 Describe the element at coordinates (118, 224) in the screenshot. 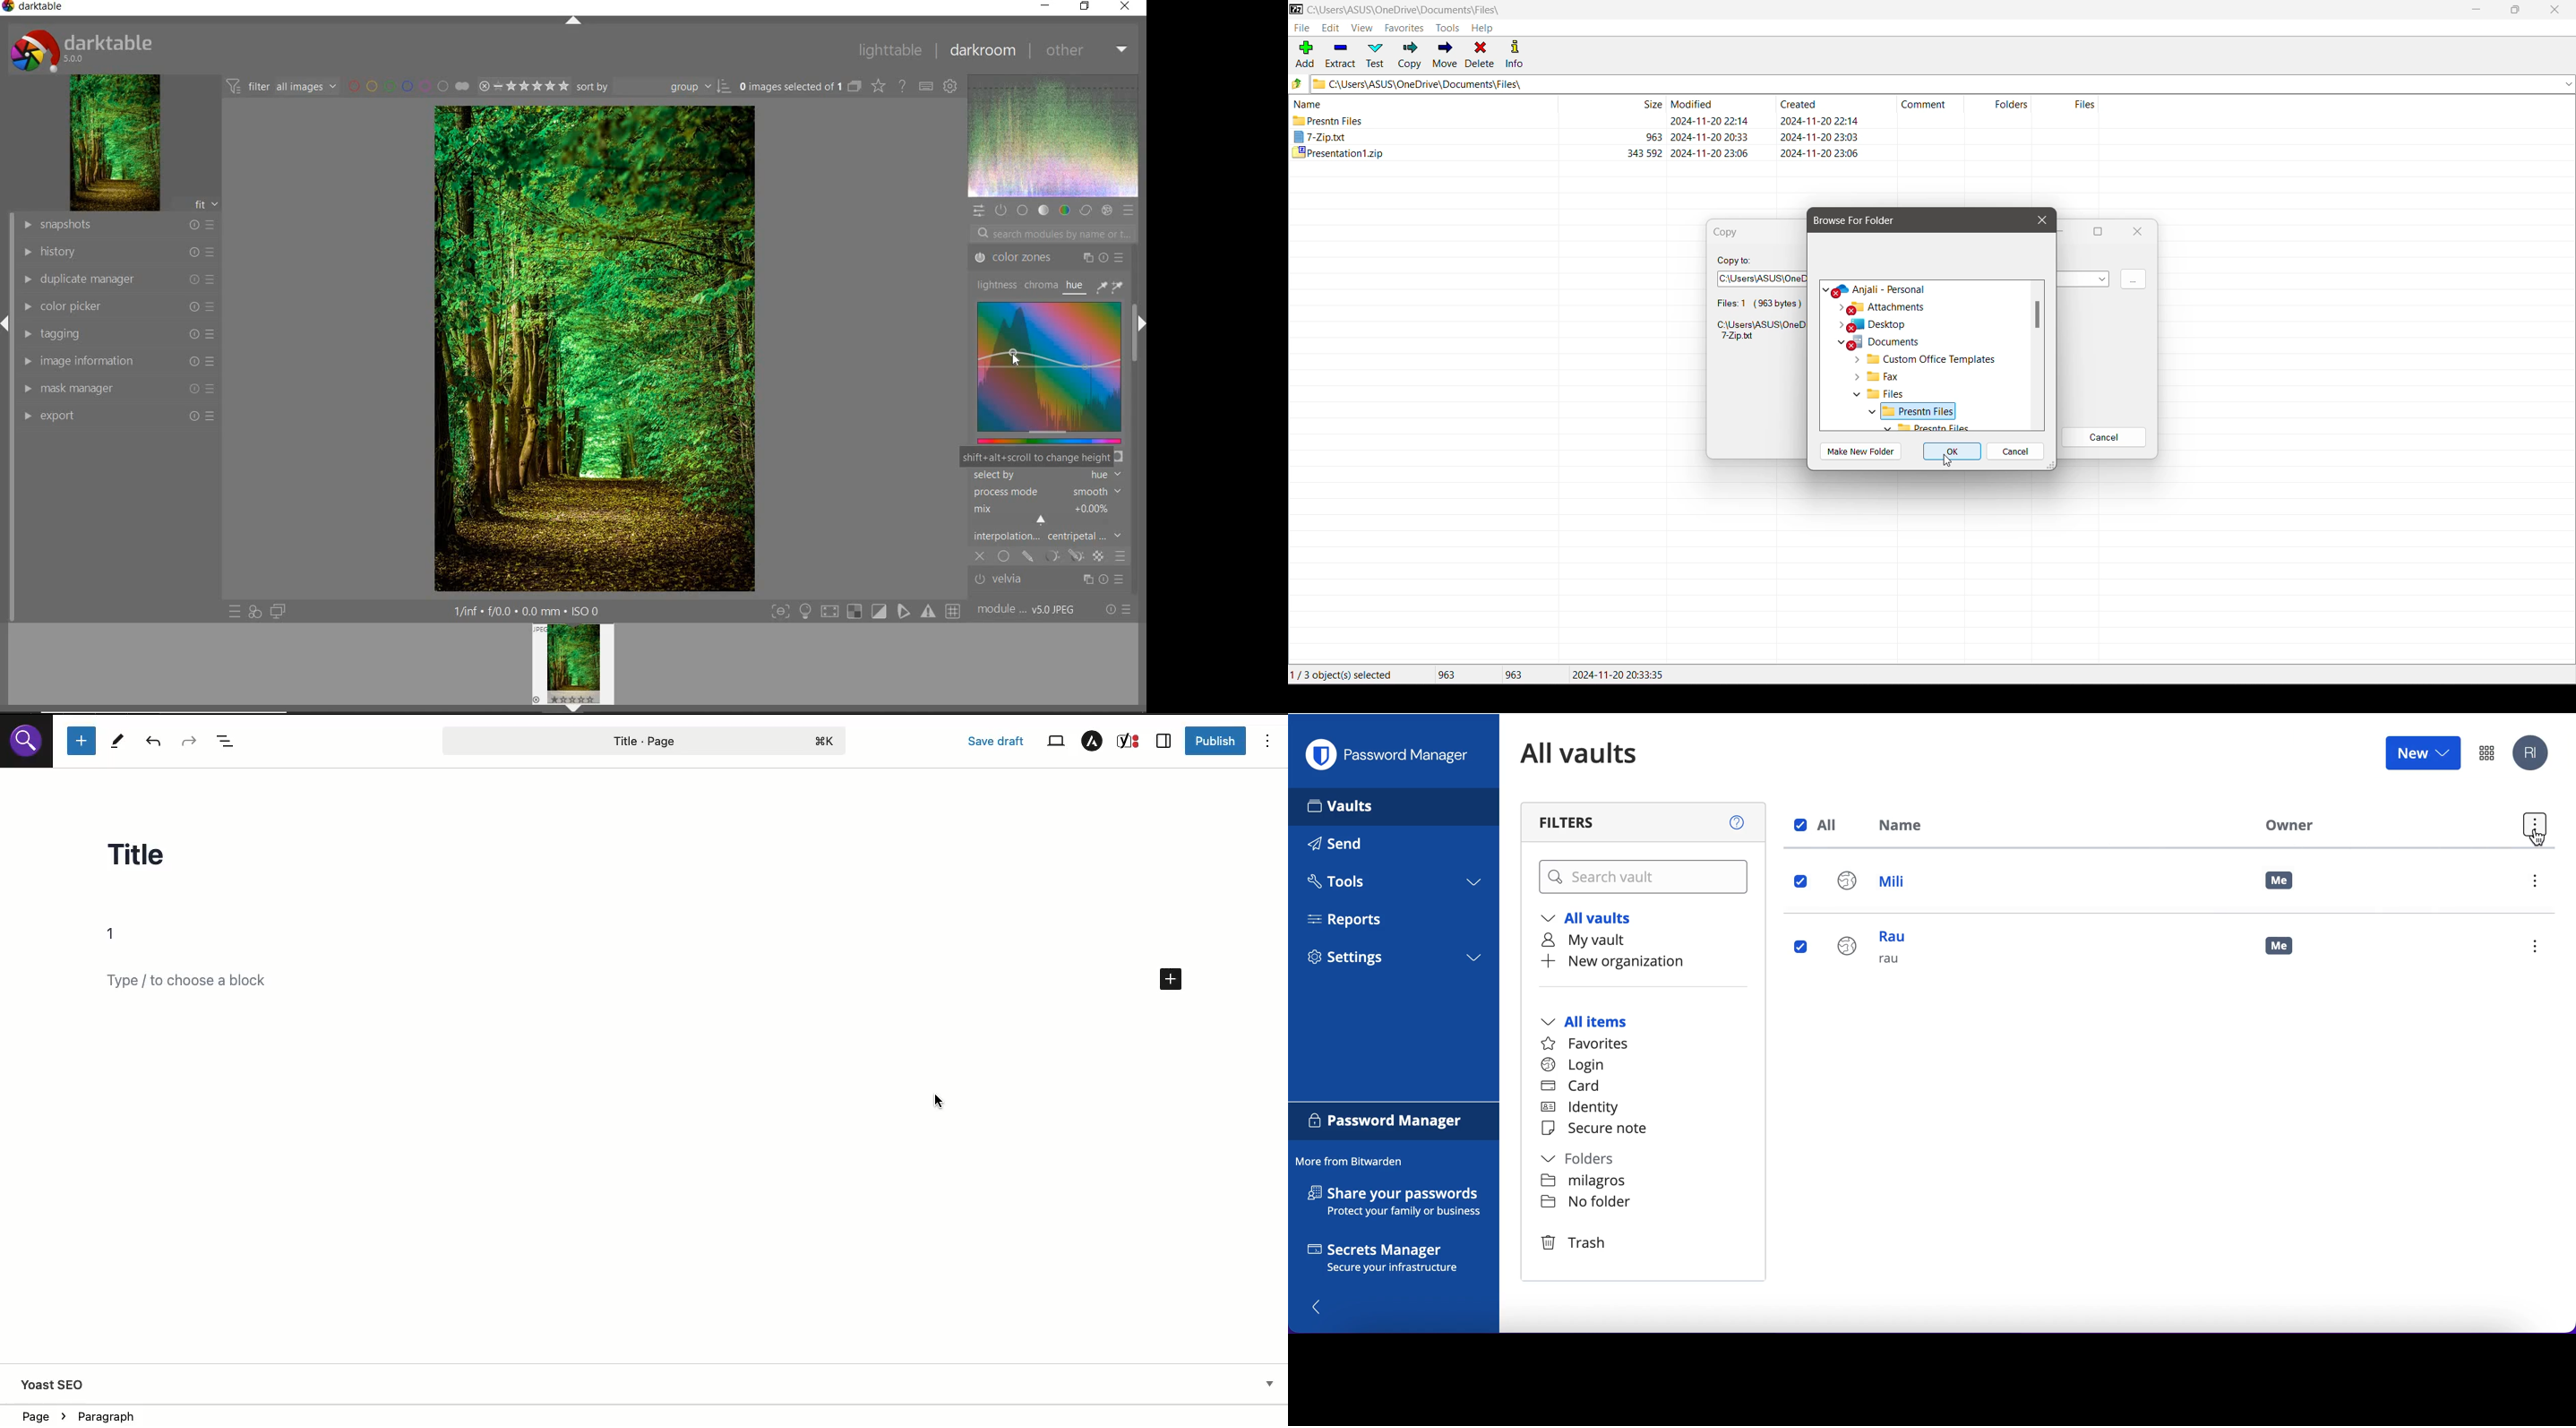

I see `SNAPSHOT` at that location.